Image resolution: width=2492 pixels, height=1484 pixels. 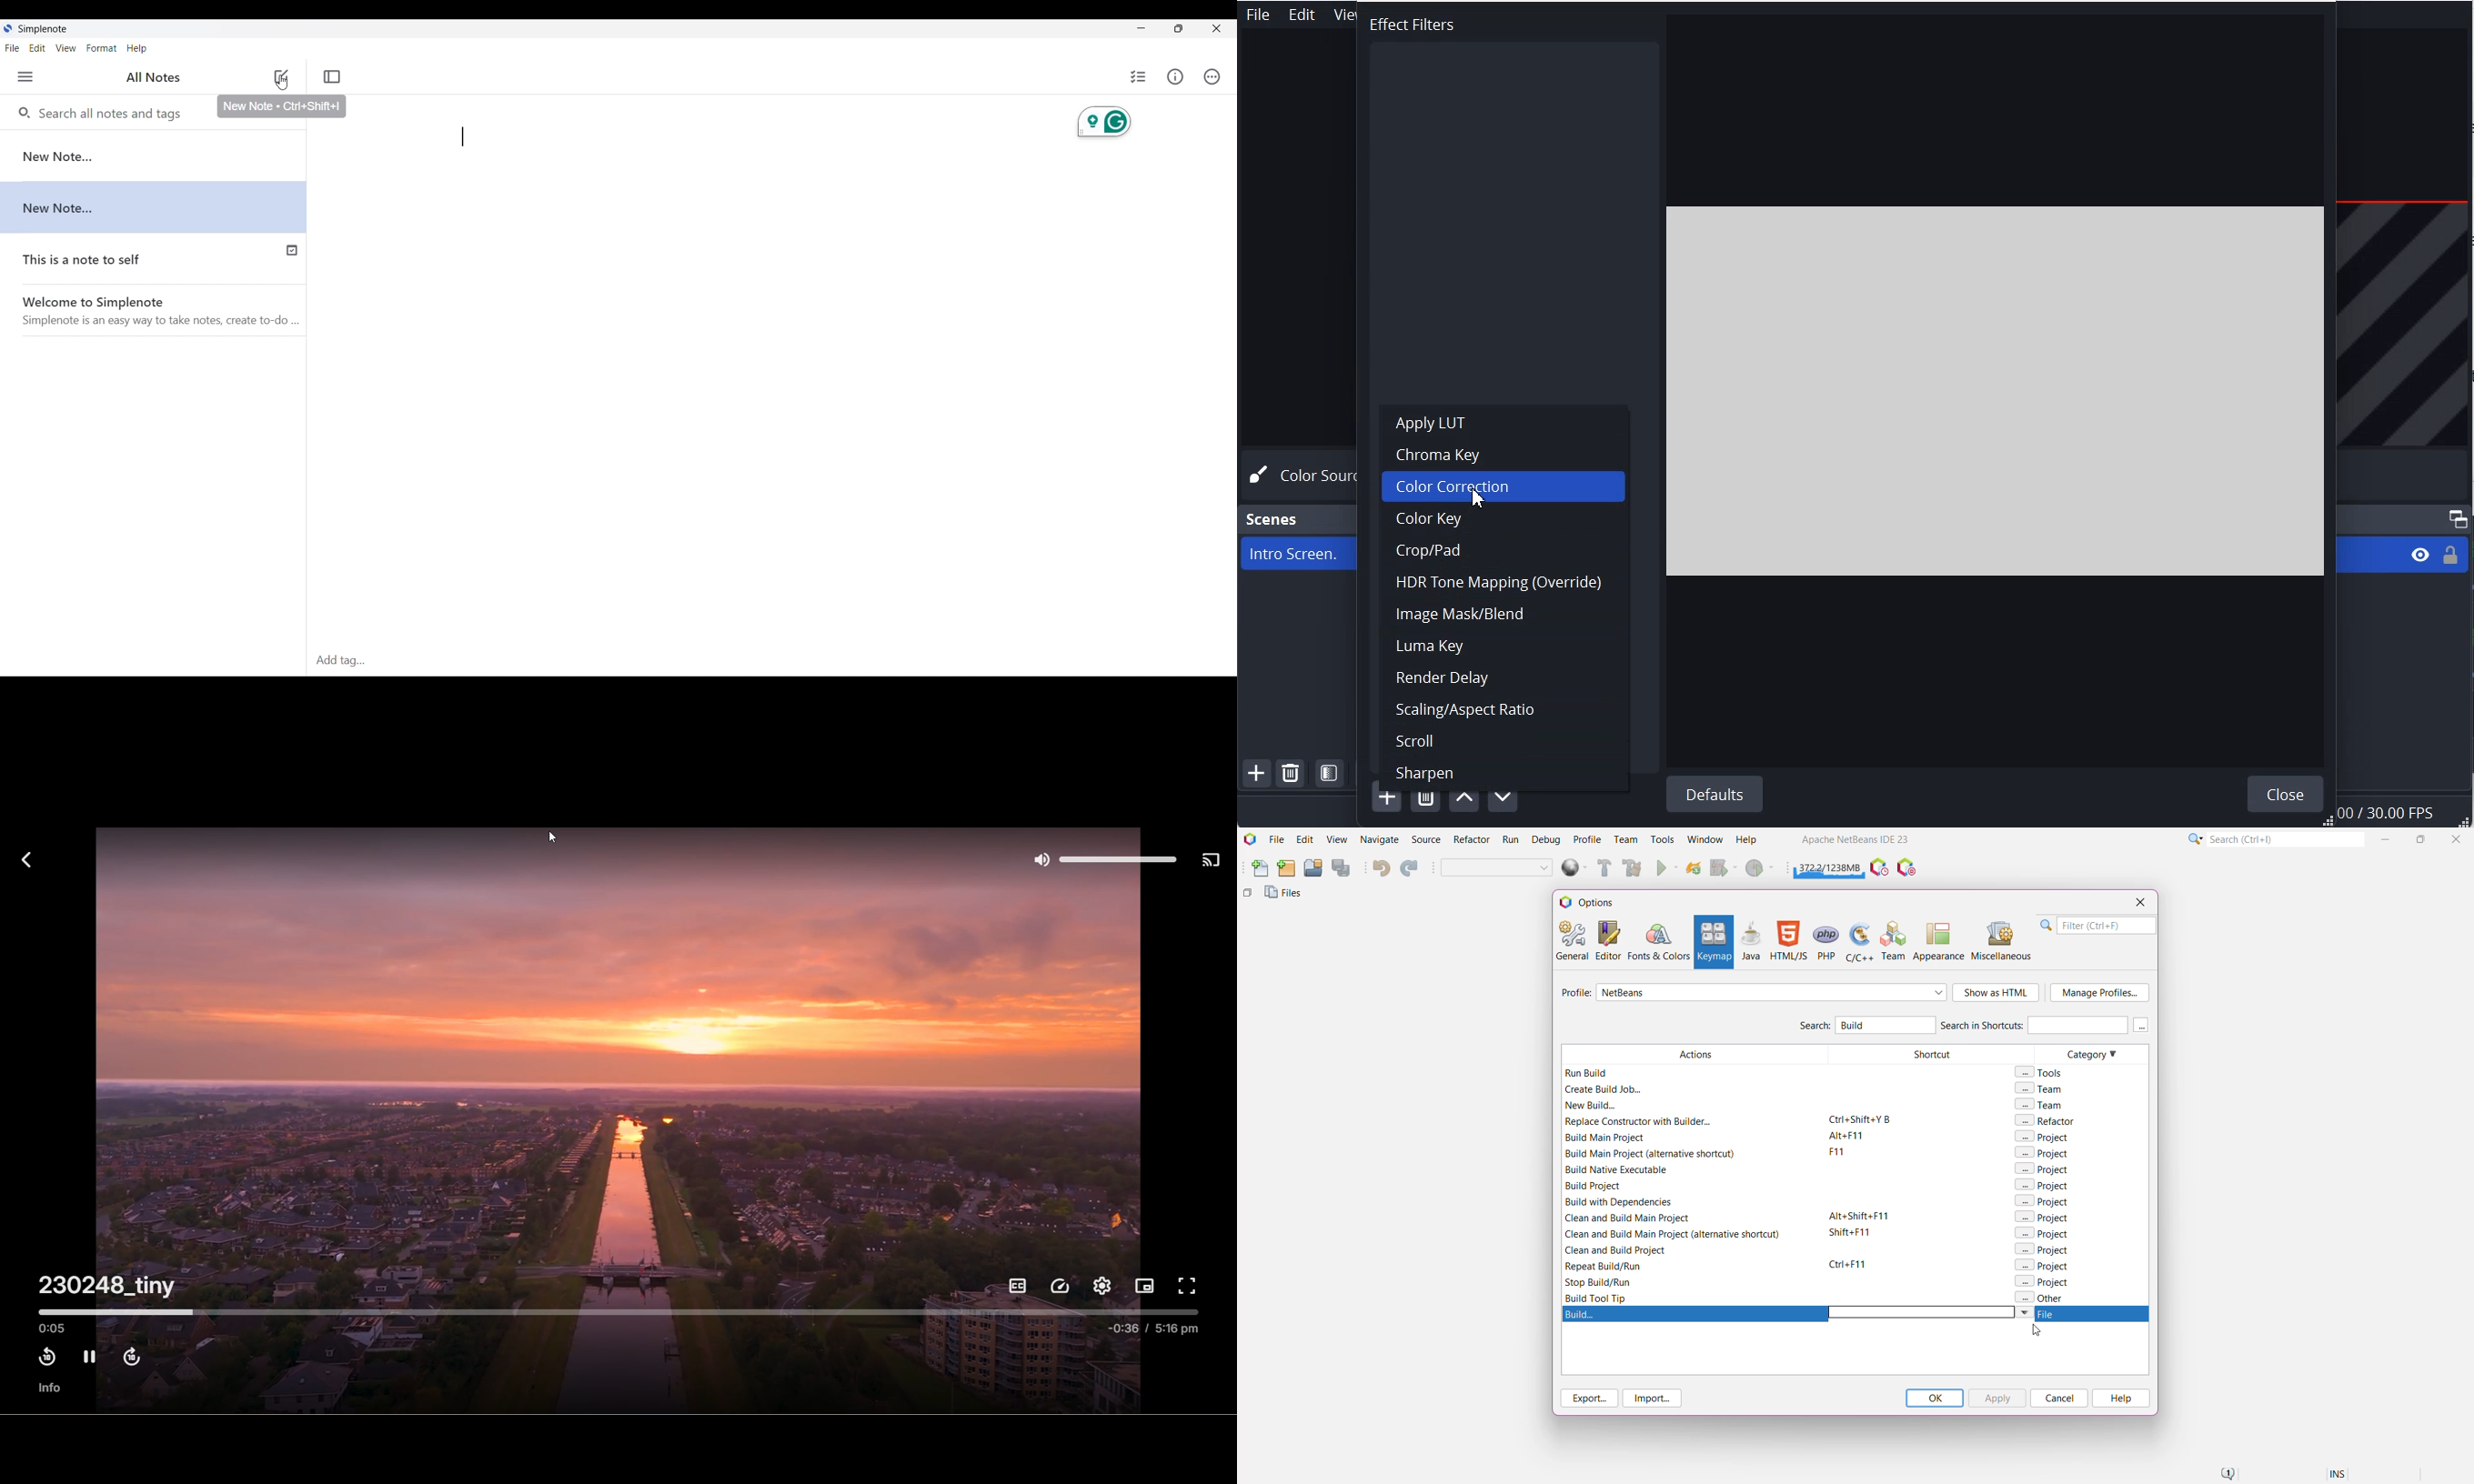 I want to click on Information Display, so click(x=2407, y=811).